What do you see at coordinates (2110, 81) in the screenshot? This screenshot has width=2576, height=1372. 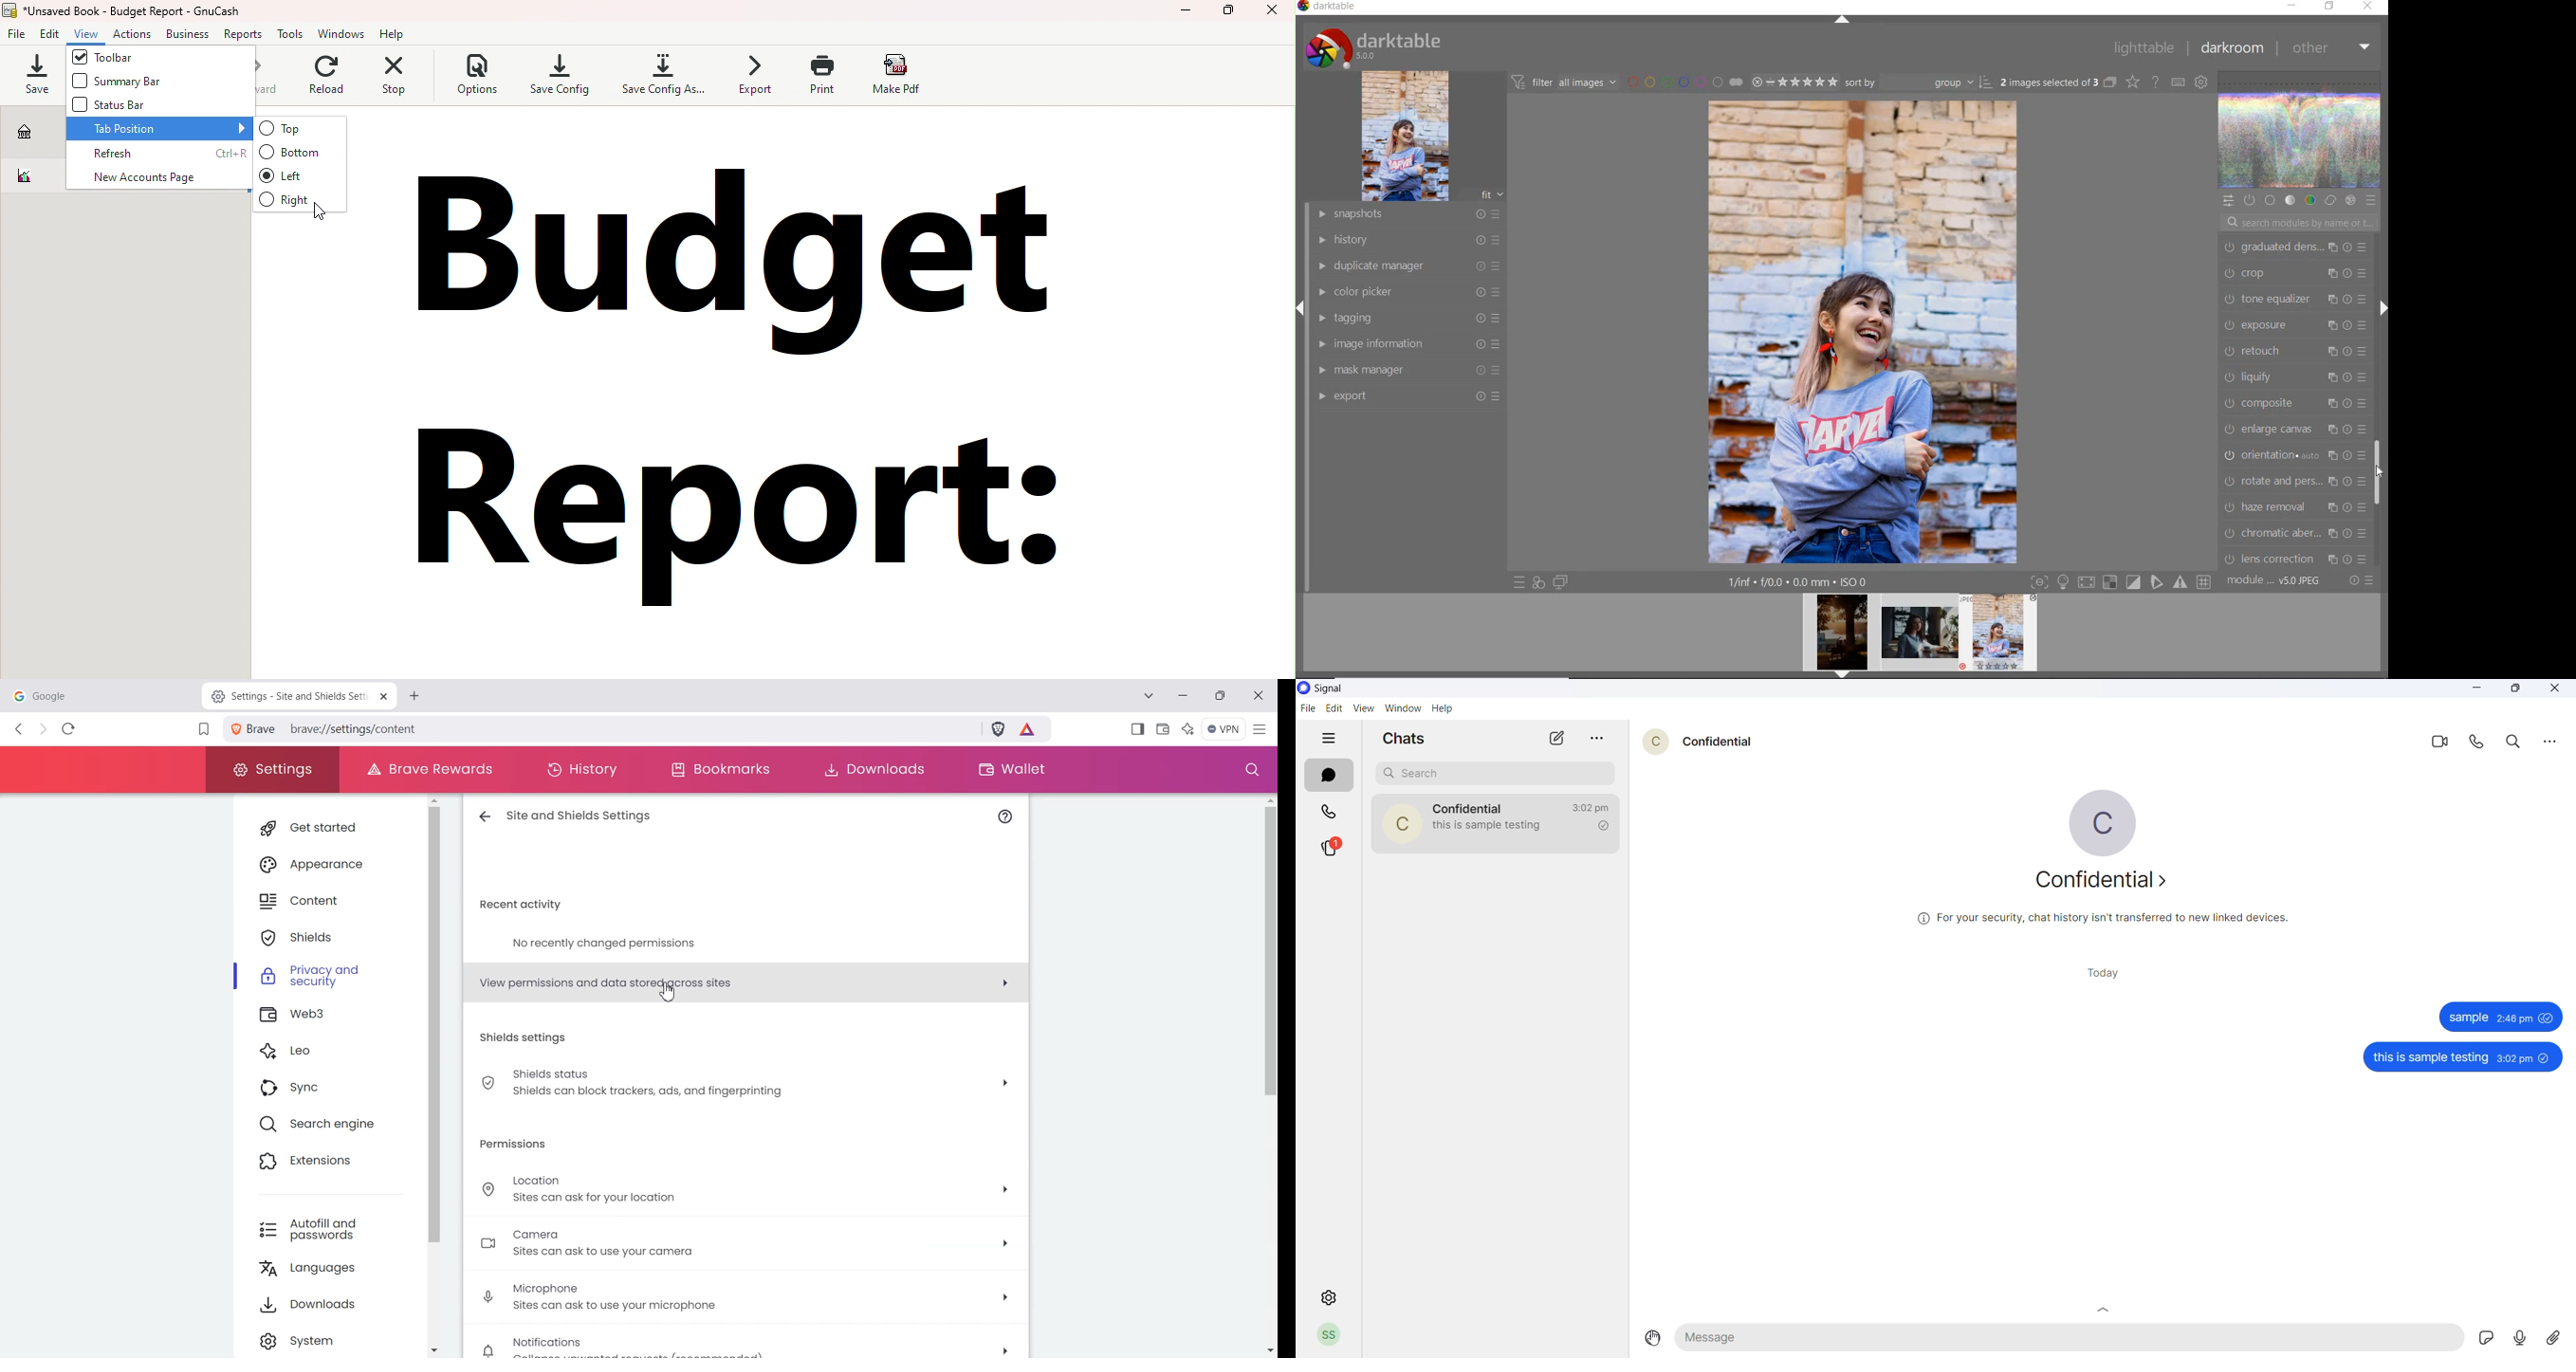 I see `COLLAPSE GROUPED  IMAGES` at bounding box center [2110, 81].